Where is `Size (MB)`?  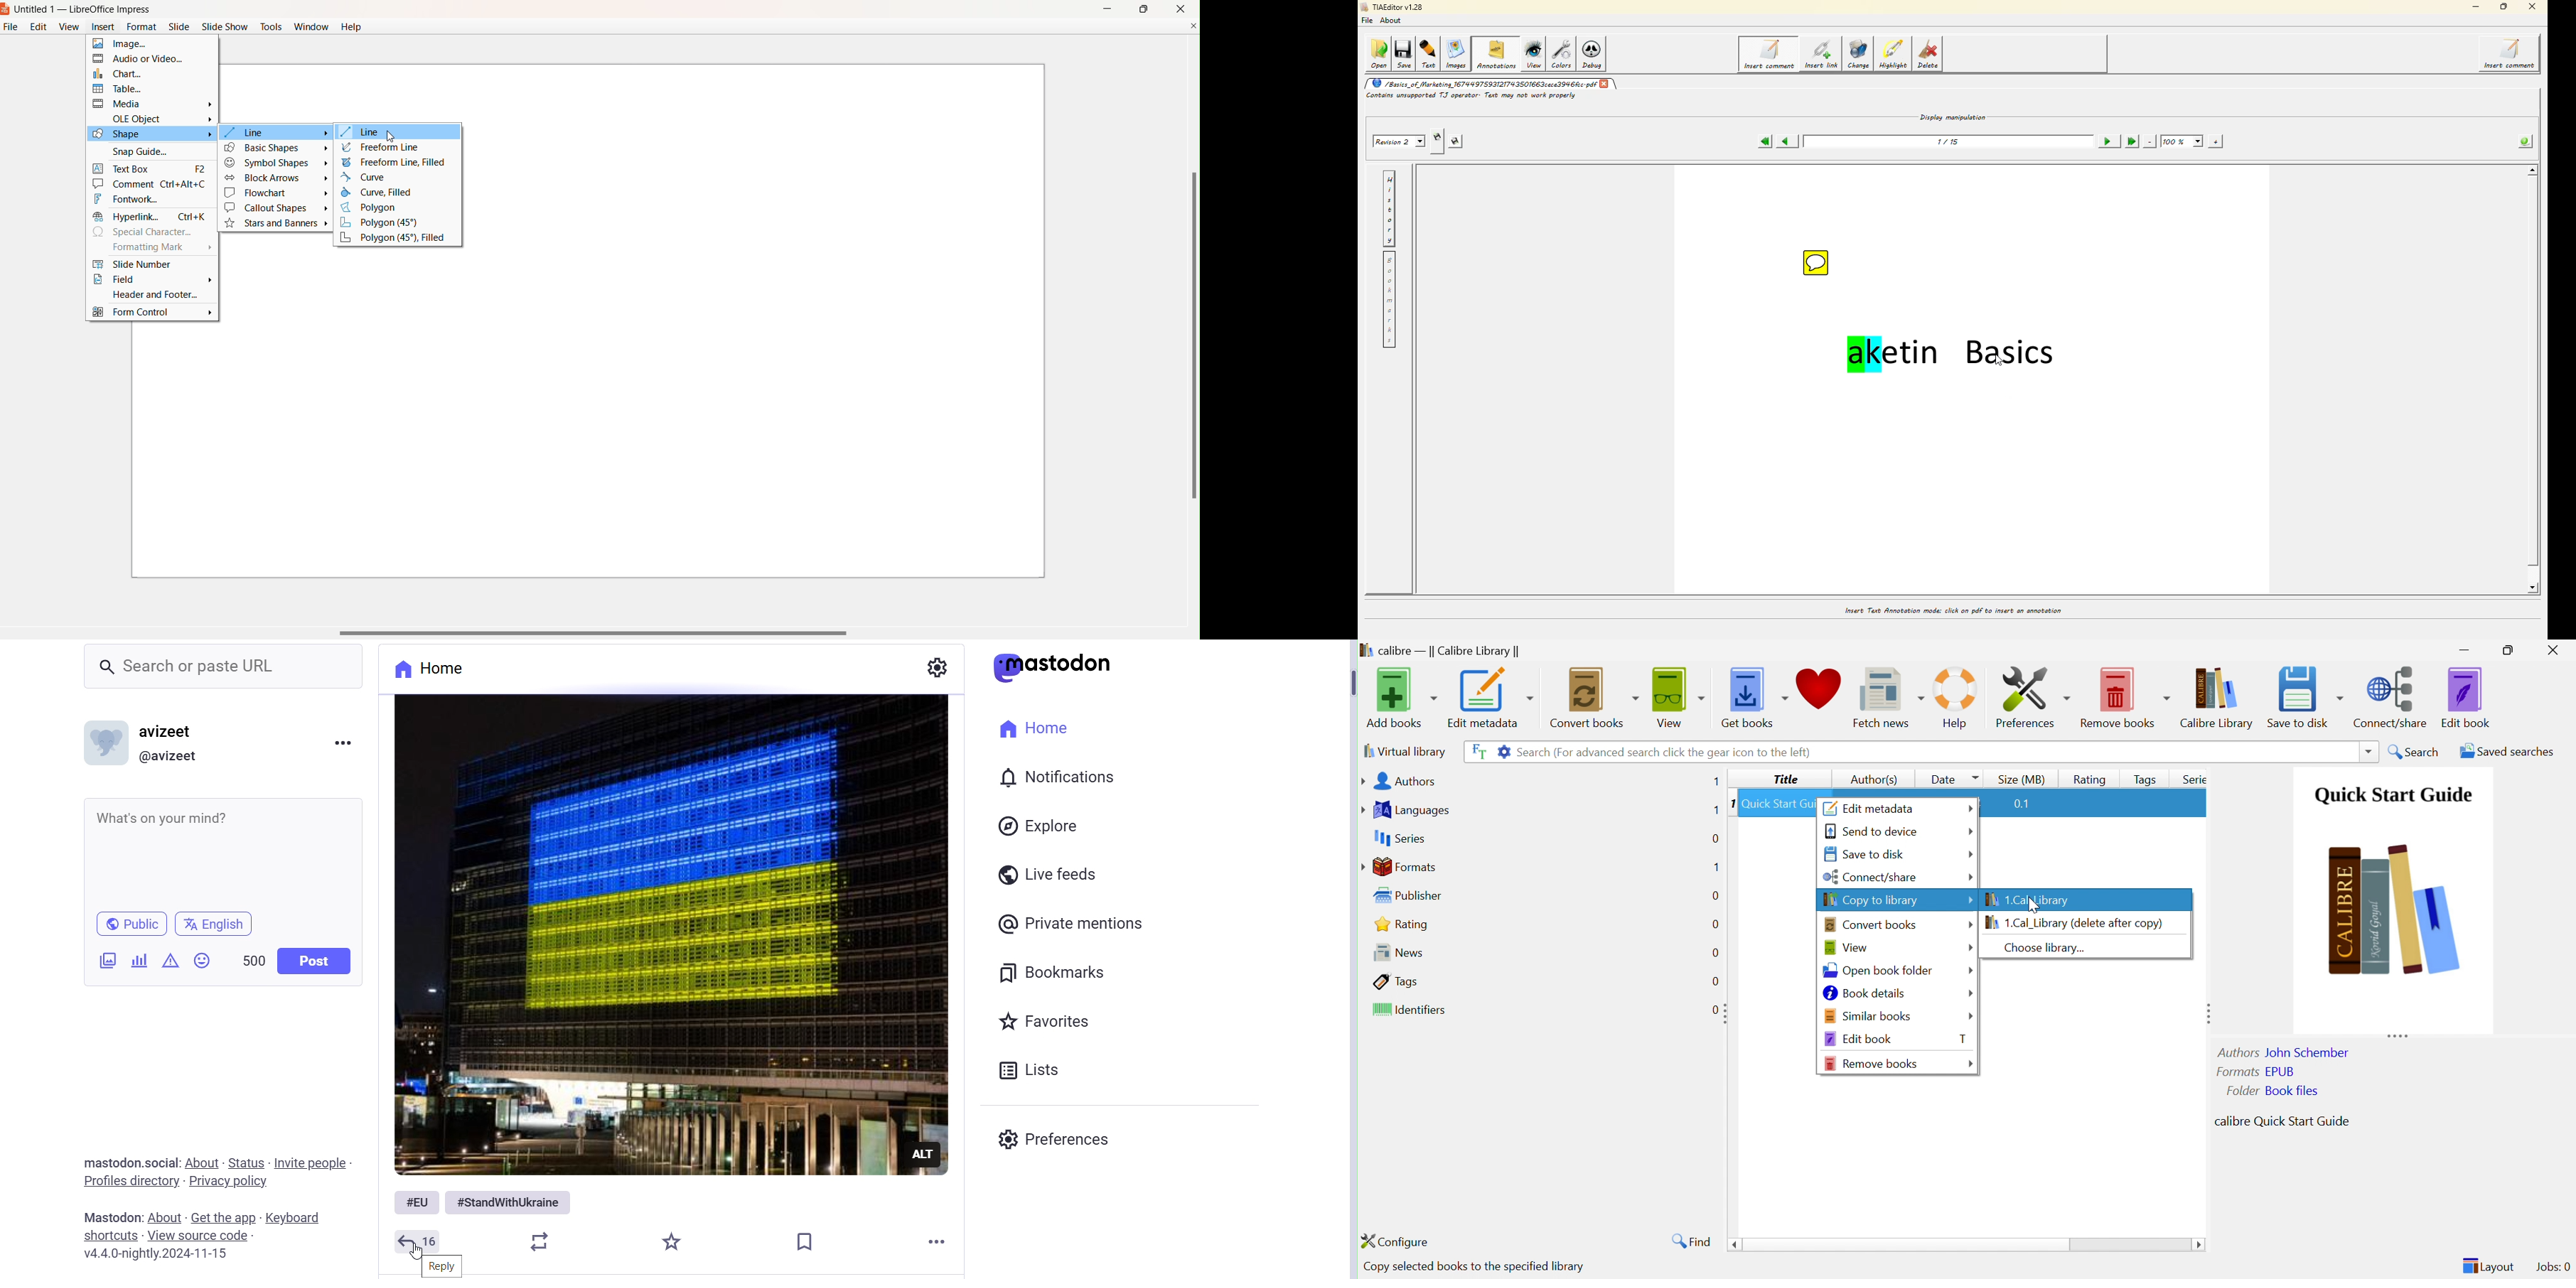
Size (MB) is located at coordinates (2021, 779).